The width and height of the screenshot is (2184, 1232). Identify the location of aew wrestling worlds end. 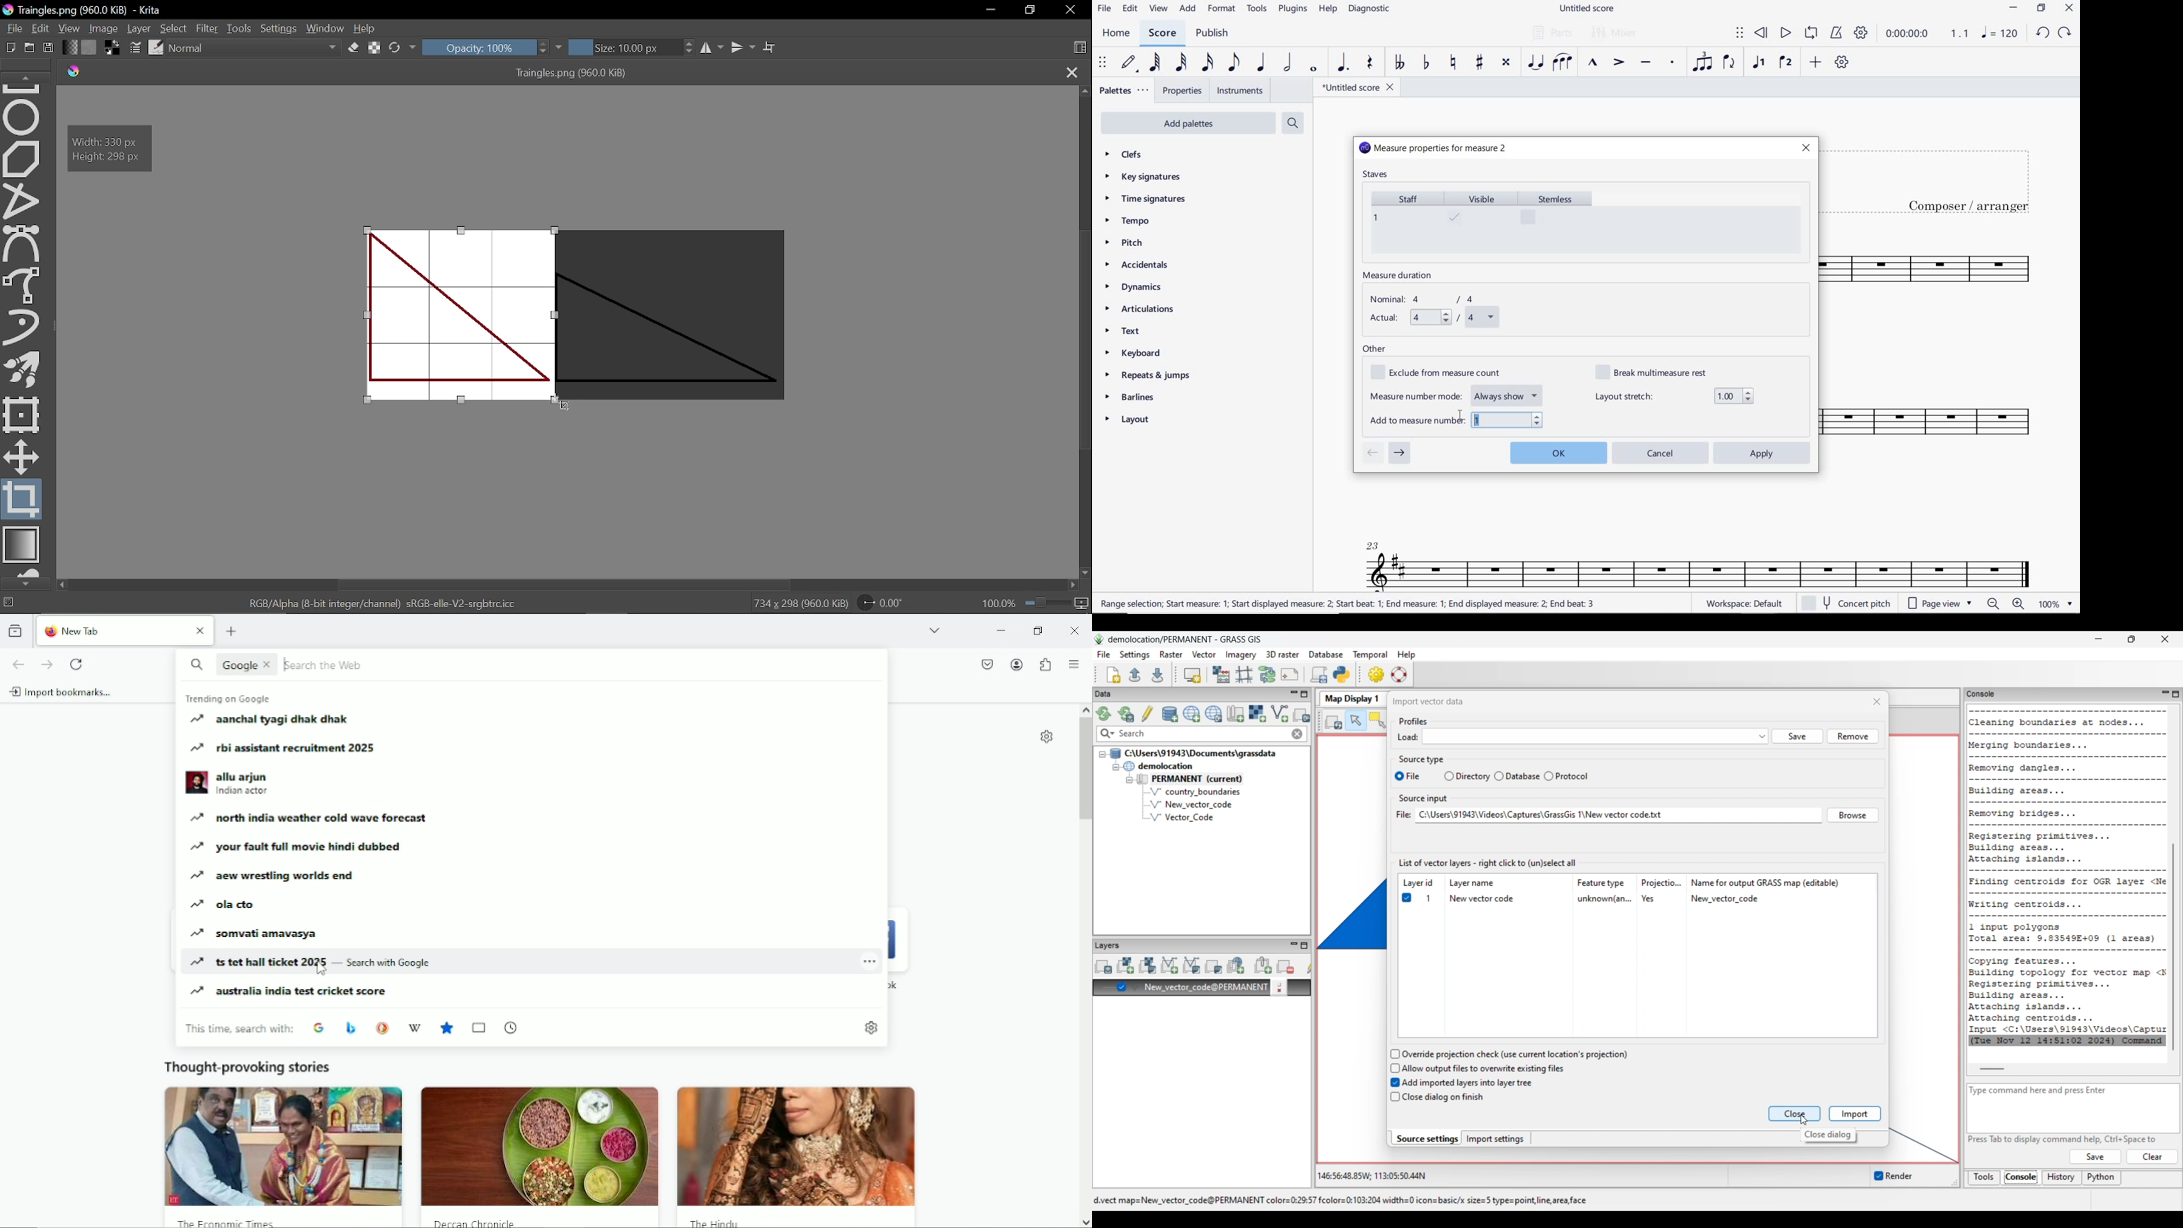
(277, 878).